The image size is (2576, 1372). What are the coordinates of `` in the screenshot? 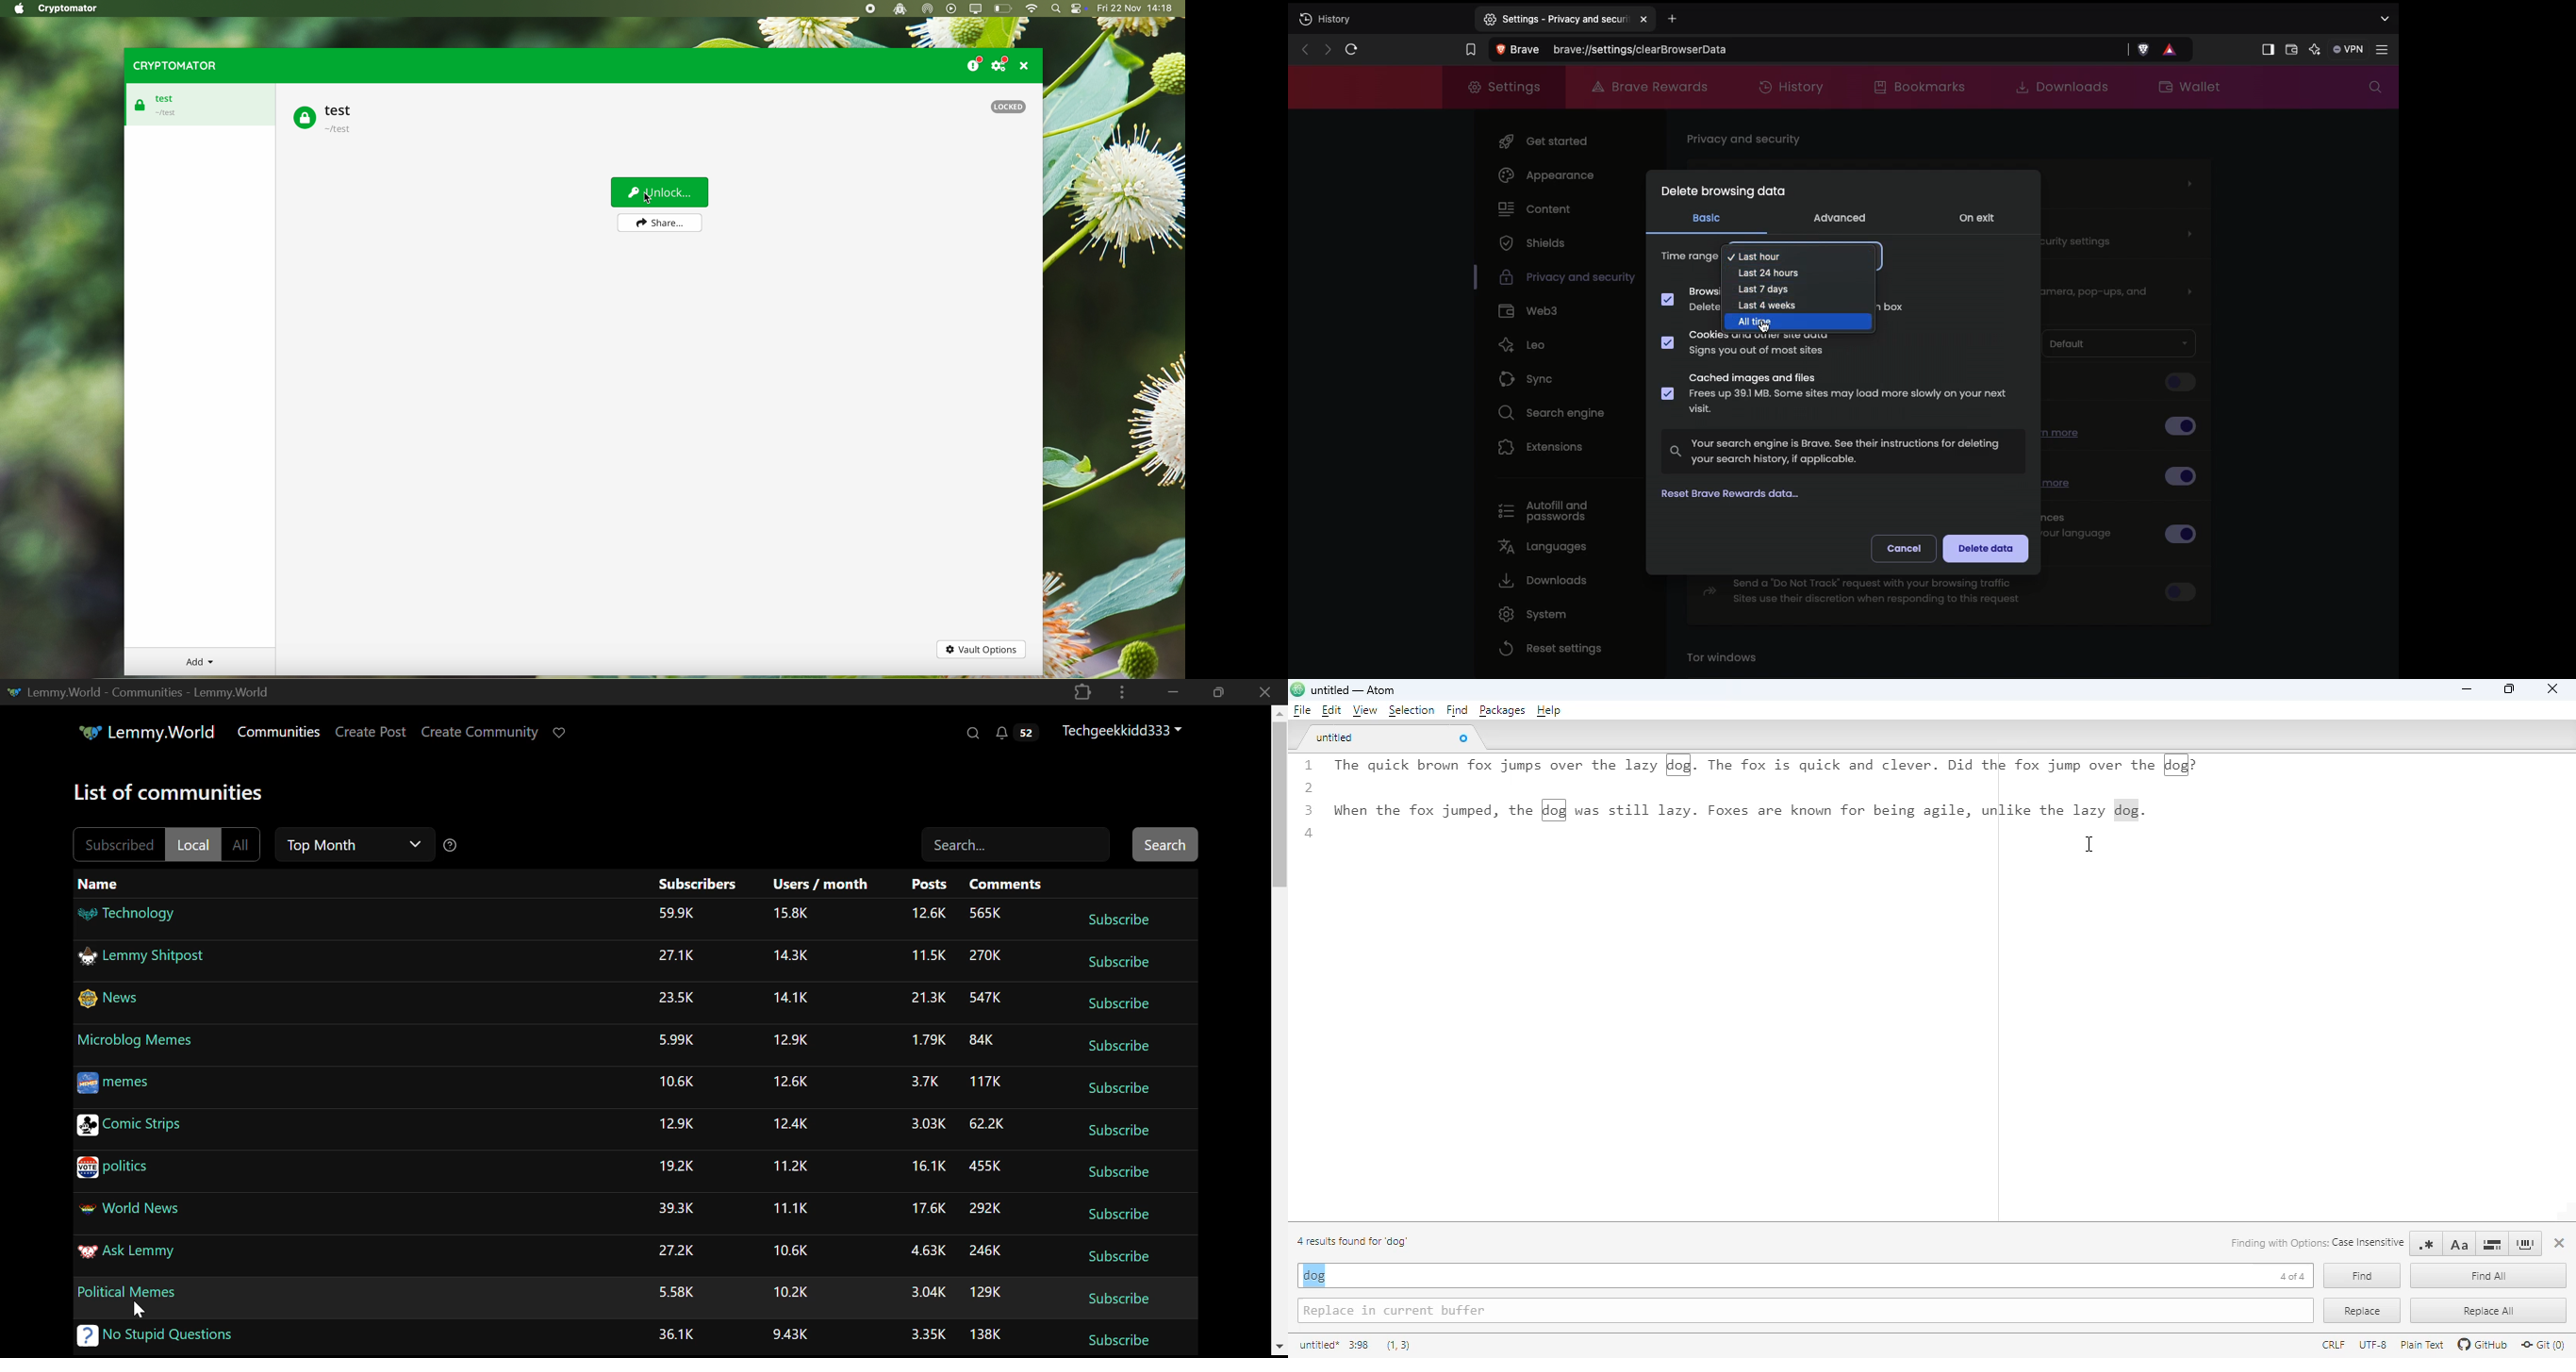 It's located at (930, 1169).